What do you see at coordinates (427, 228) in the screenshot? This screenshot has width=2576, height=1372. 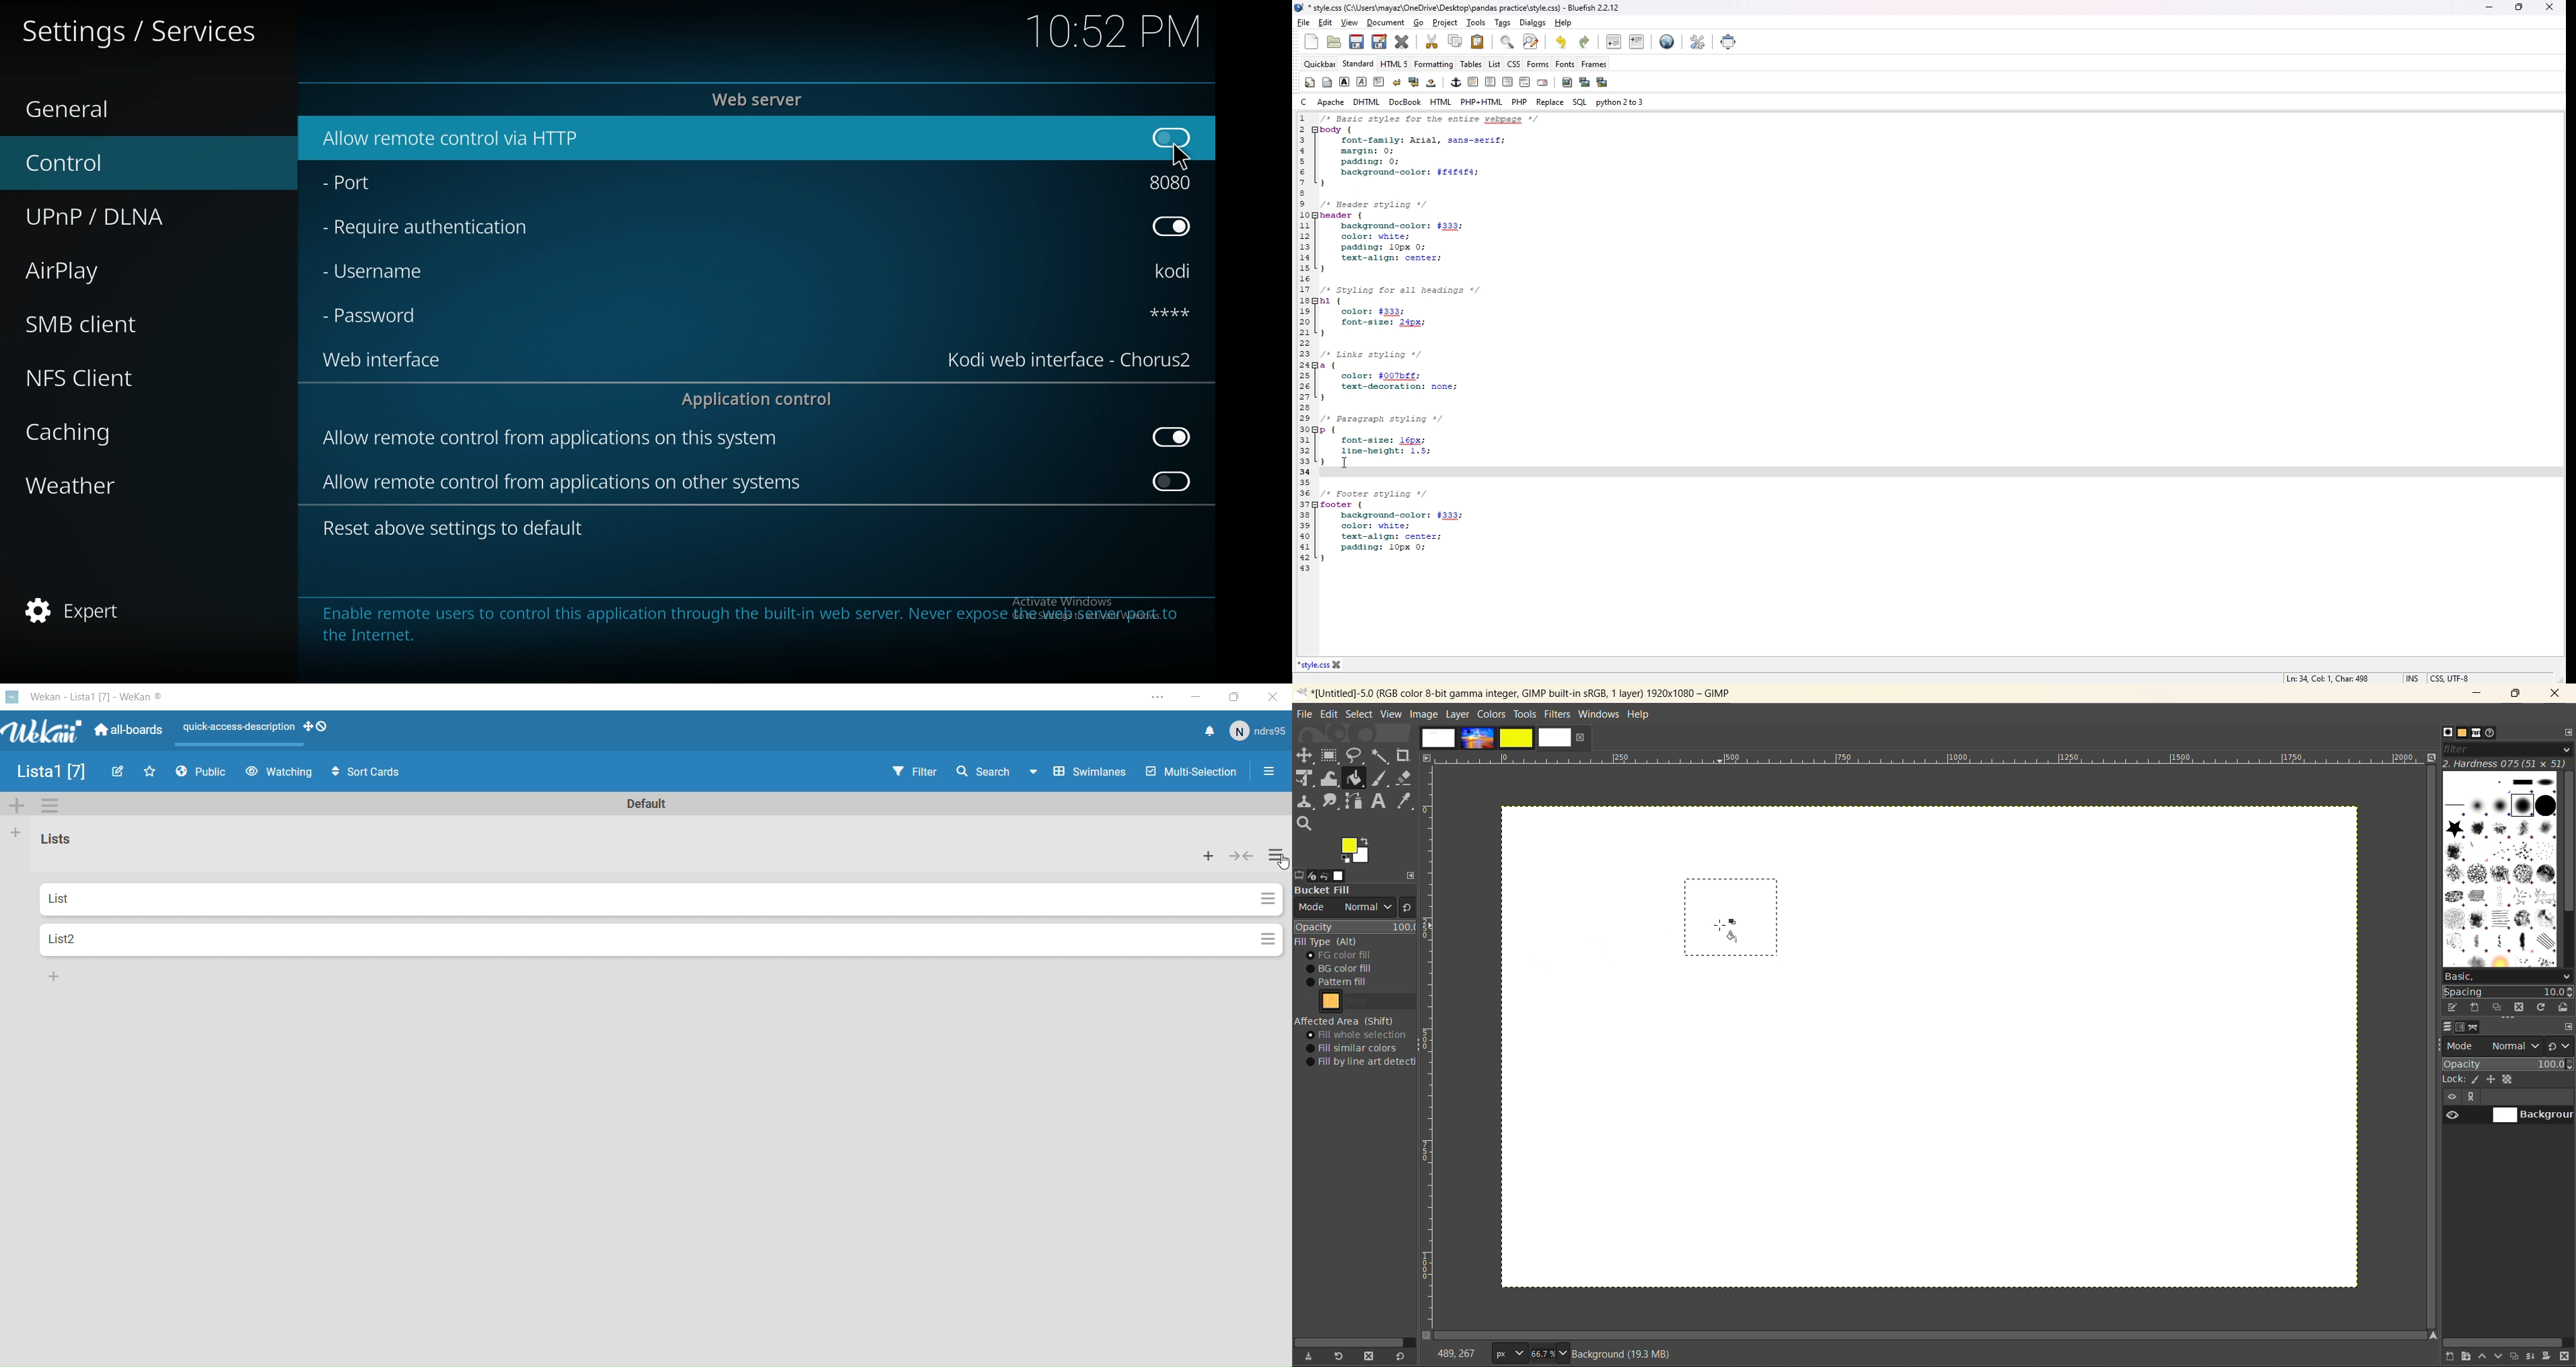 I see `require authentication` at bounding box center [427, 228].